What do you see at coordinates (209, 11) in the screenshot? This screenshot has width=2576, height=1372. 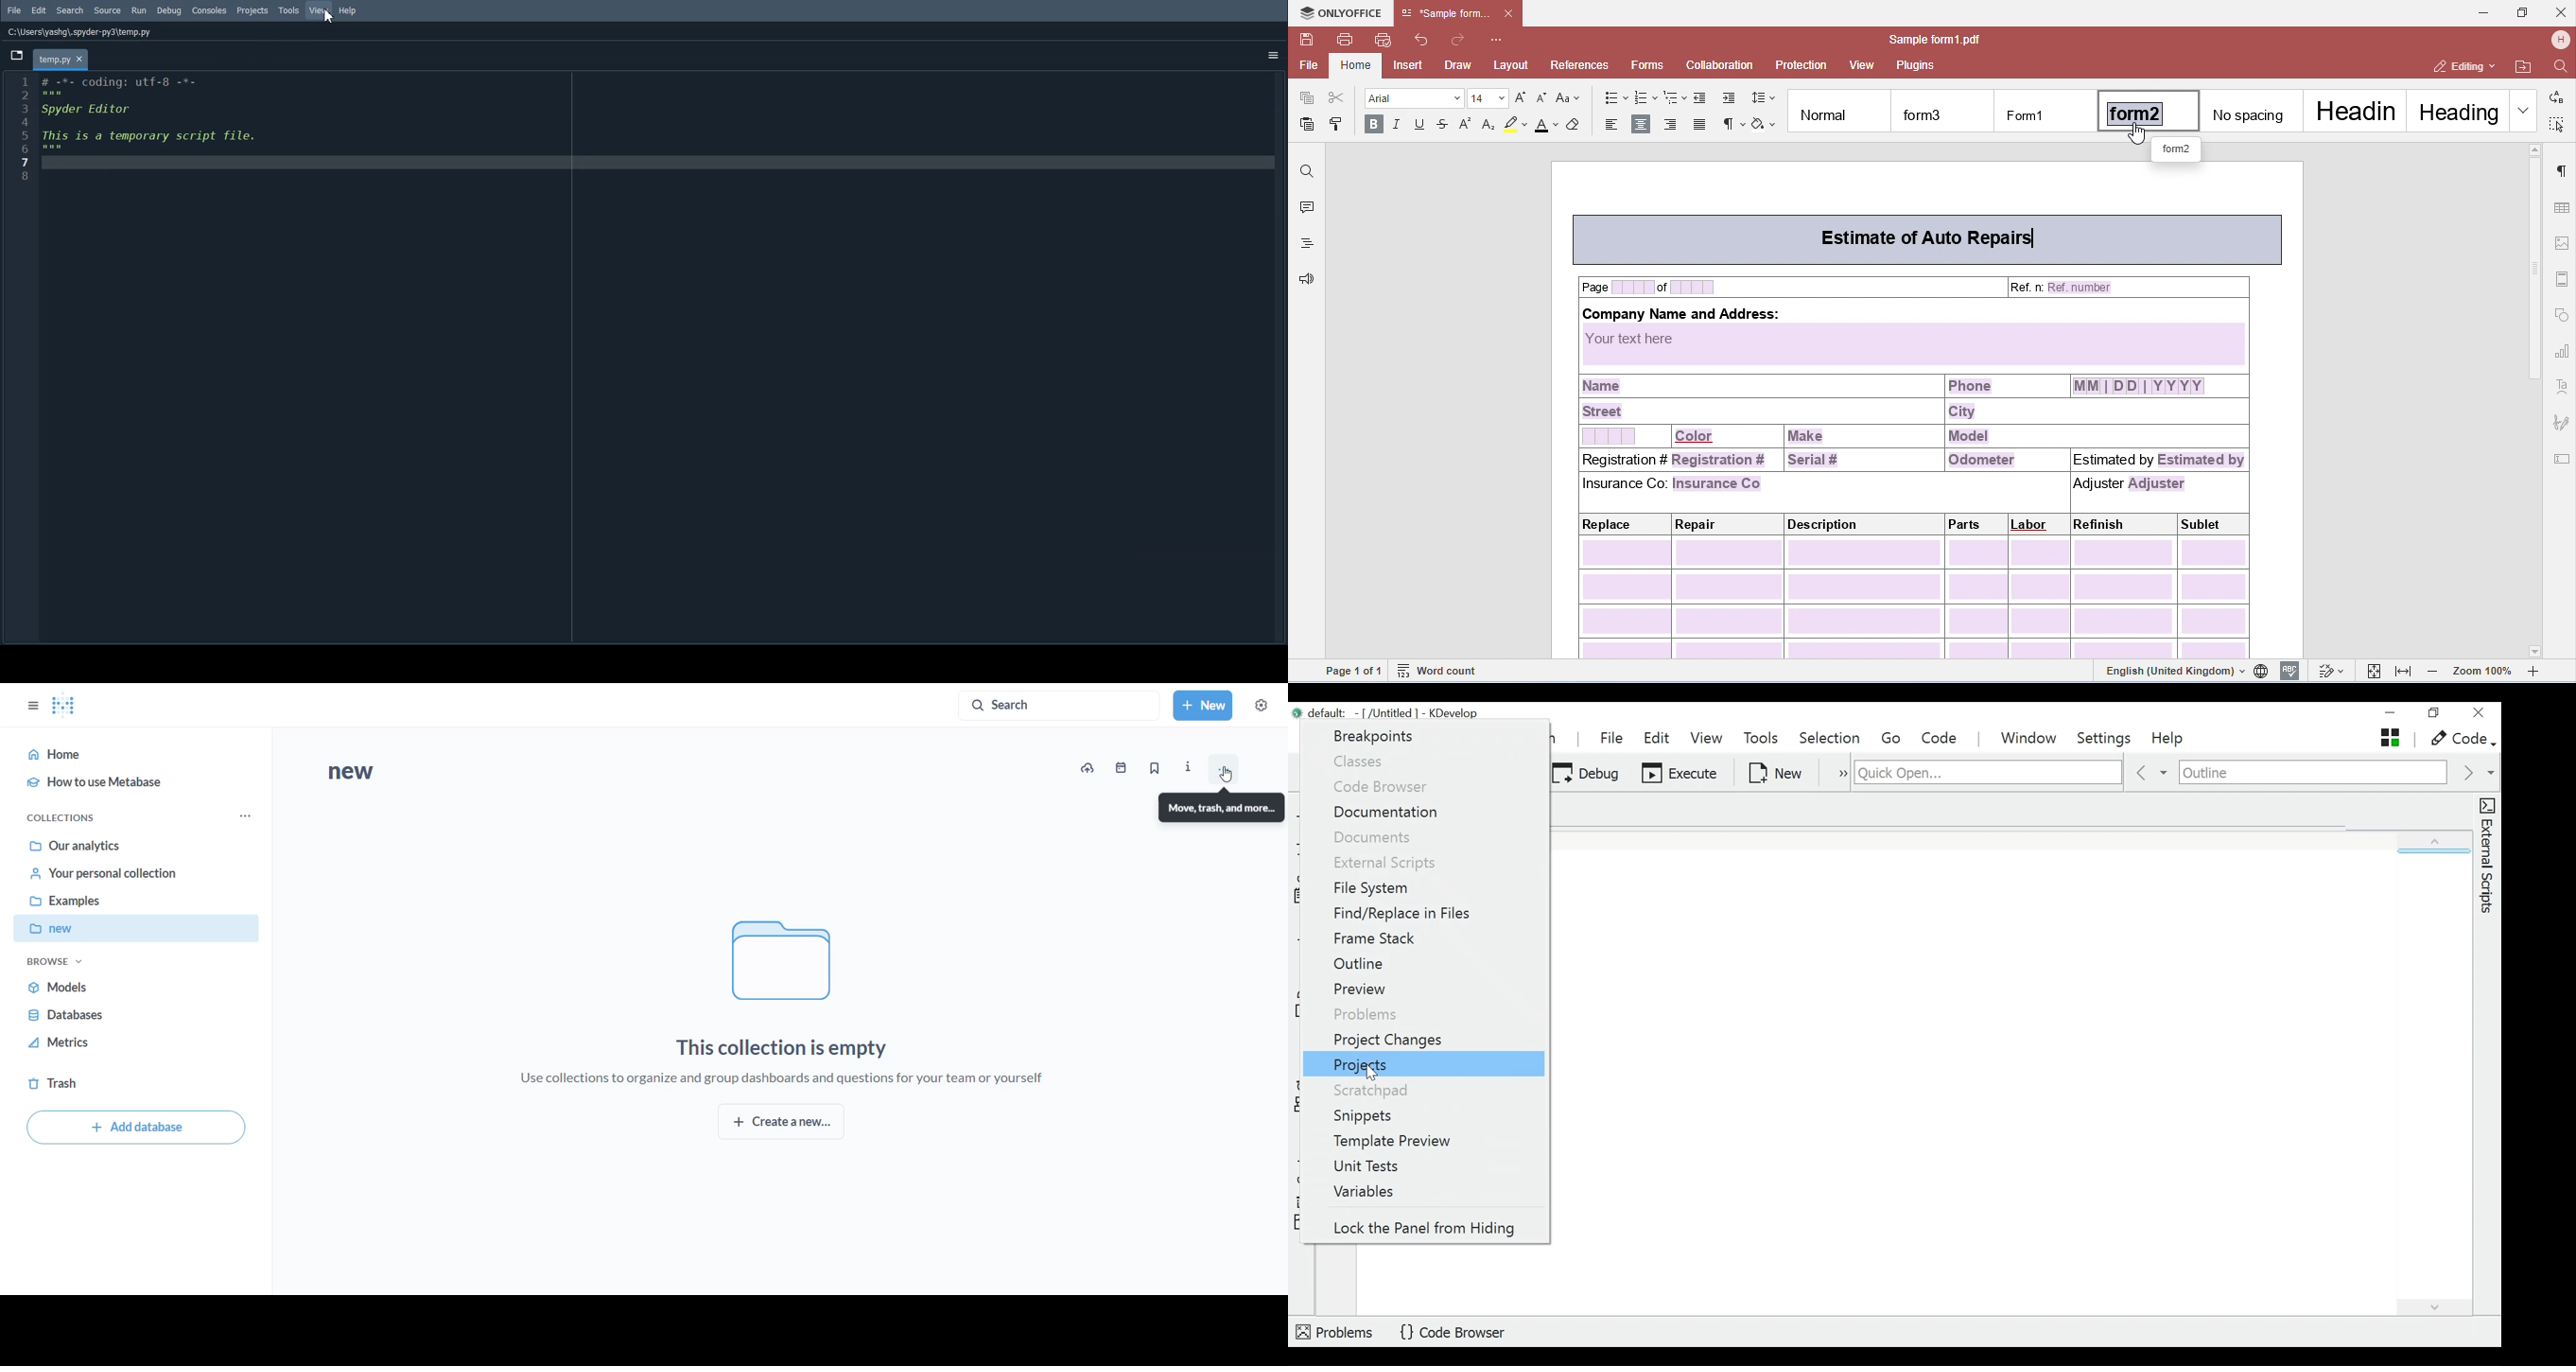 I see `Consoles` at bounding box center [209, 11].